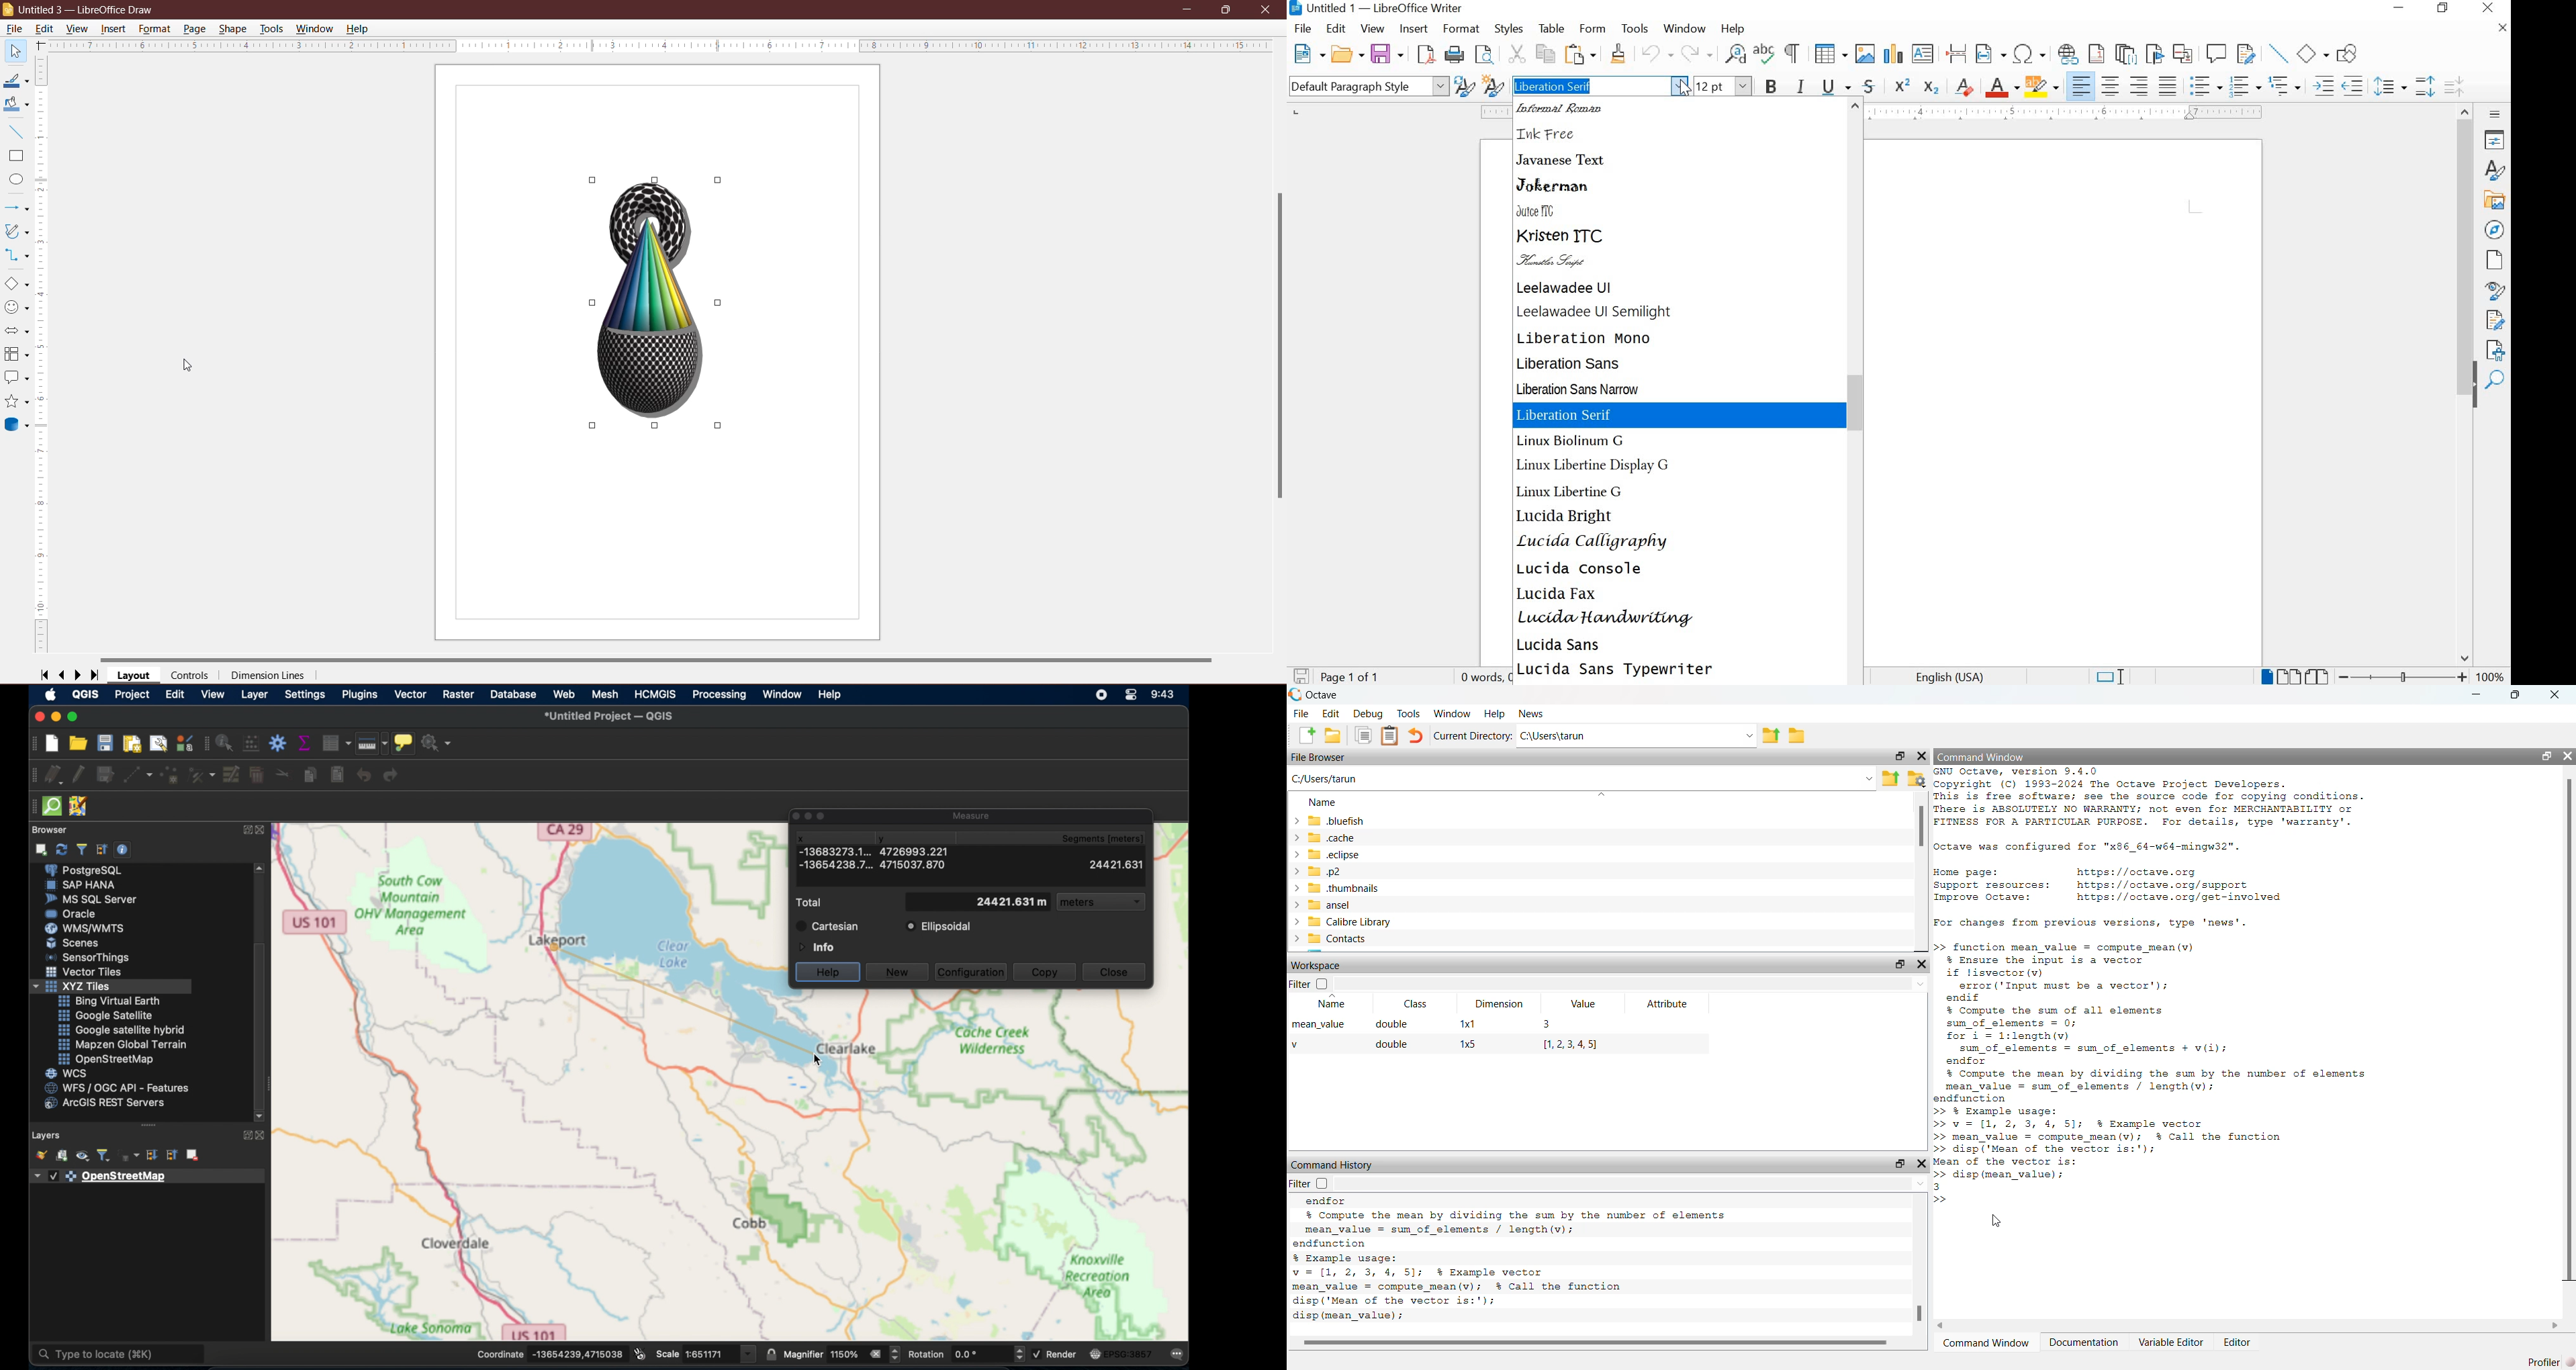  I want to click on Workspace, so click(1316, 965).